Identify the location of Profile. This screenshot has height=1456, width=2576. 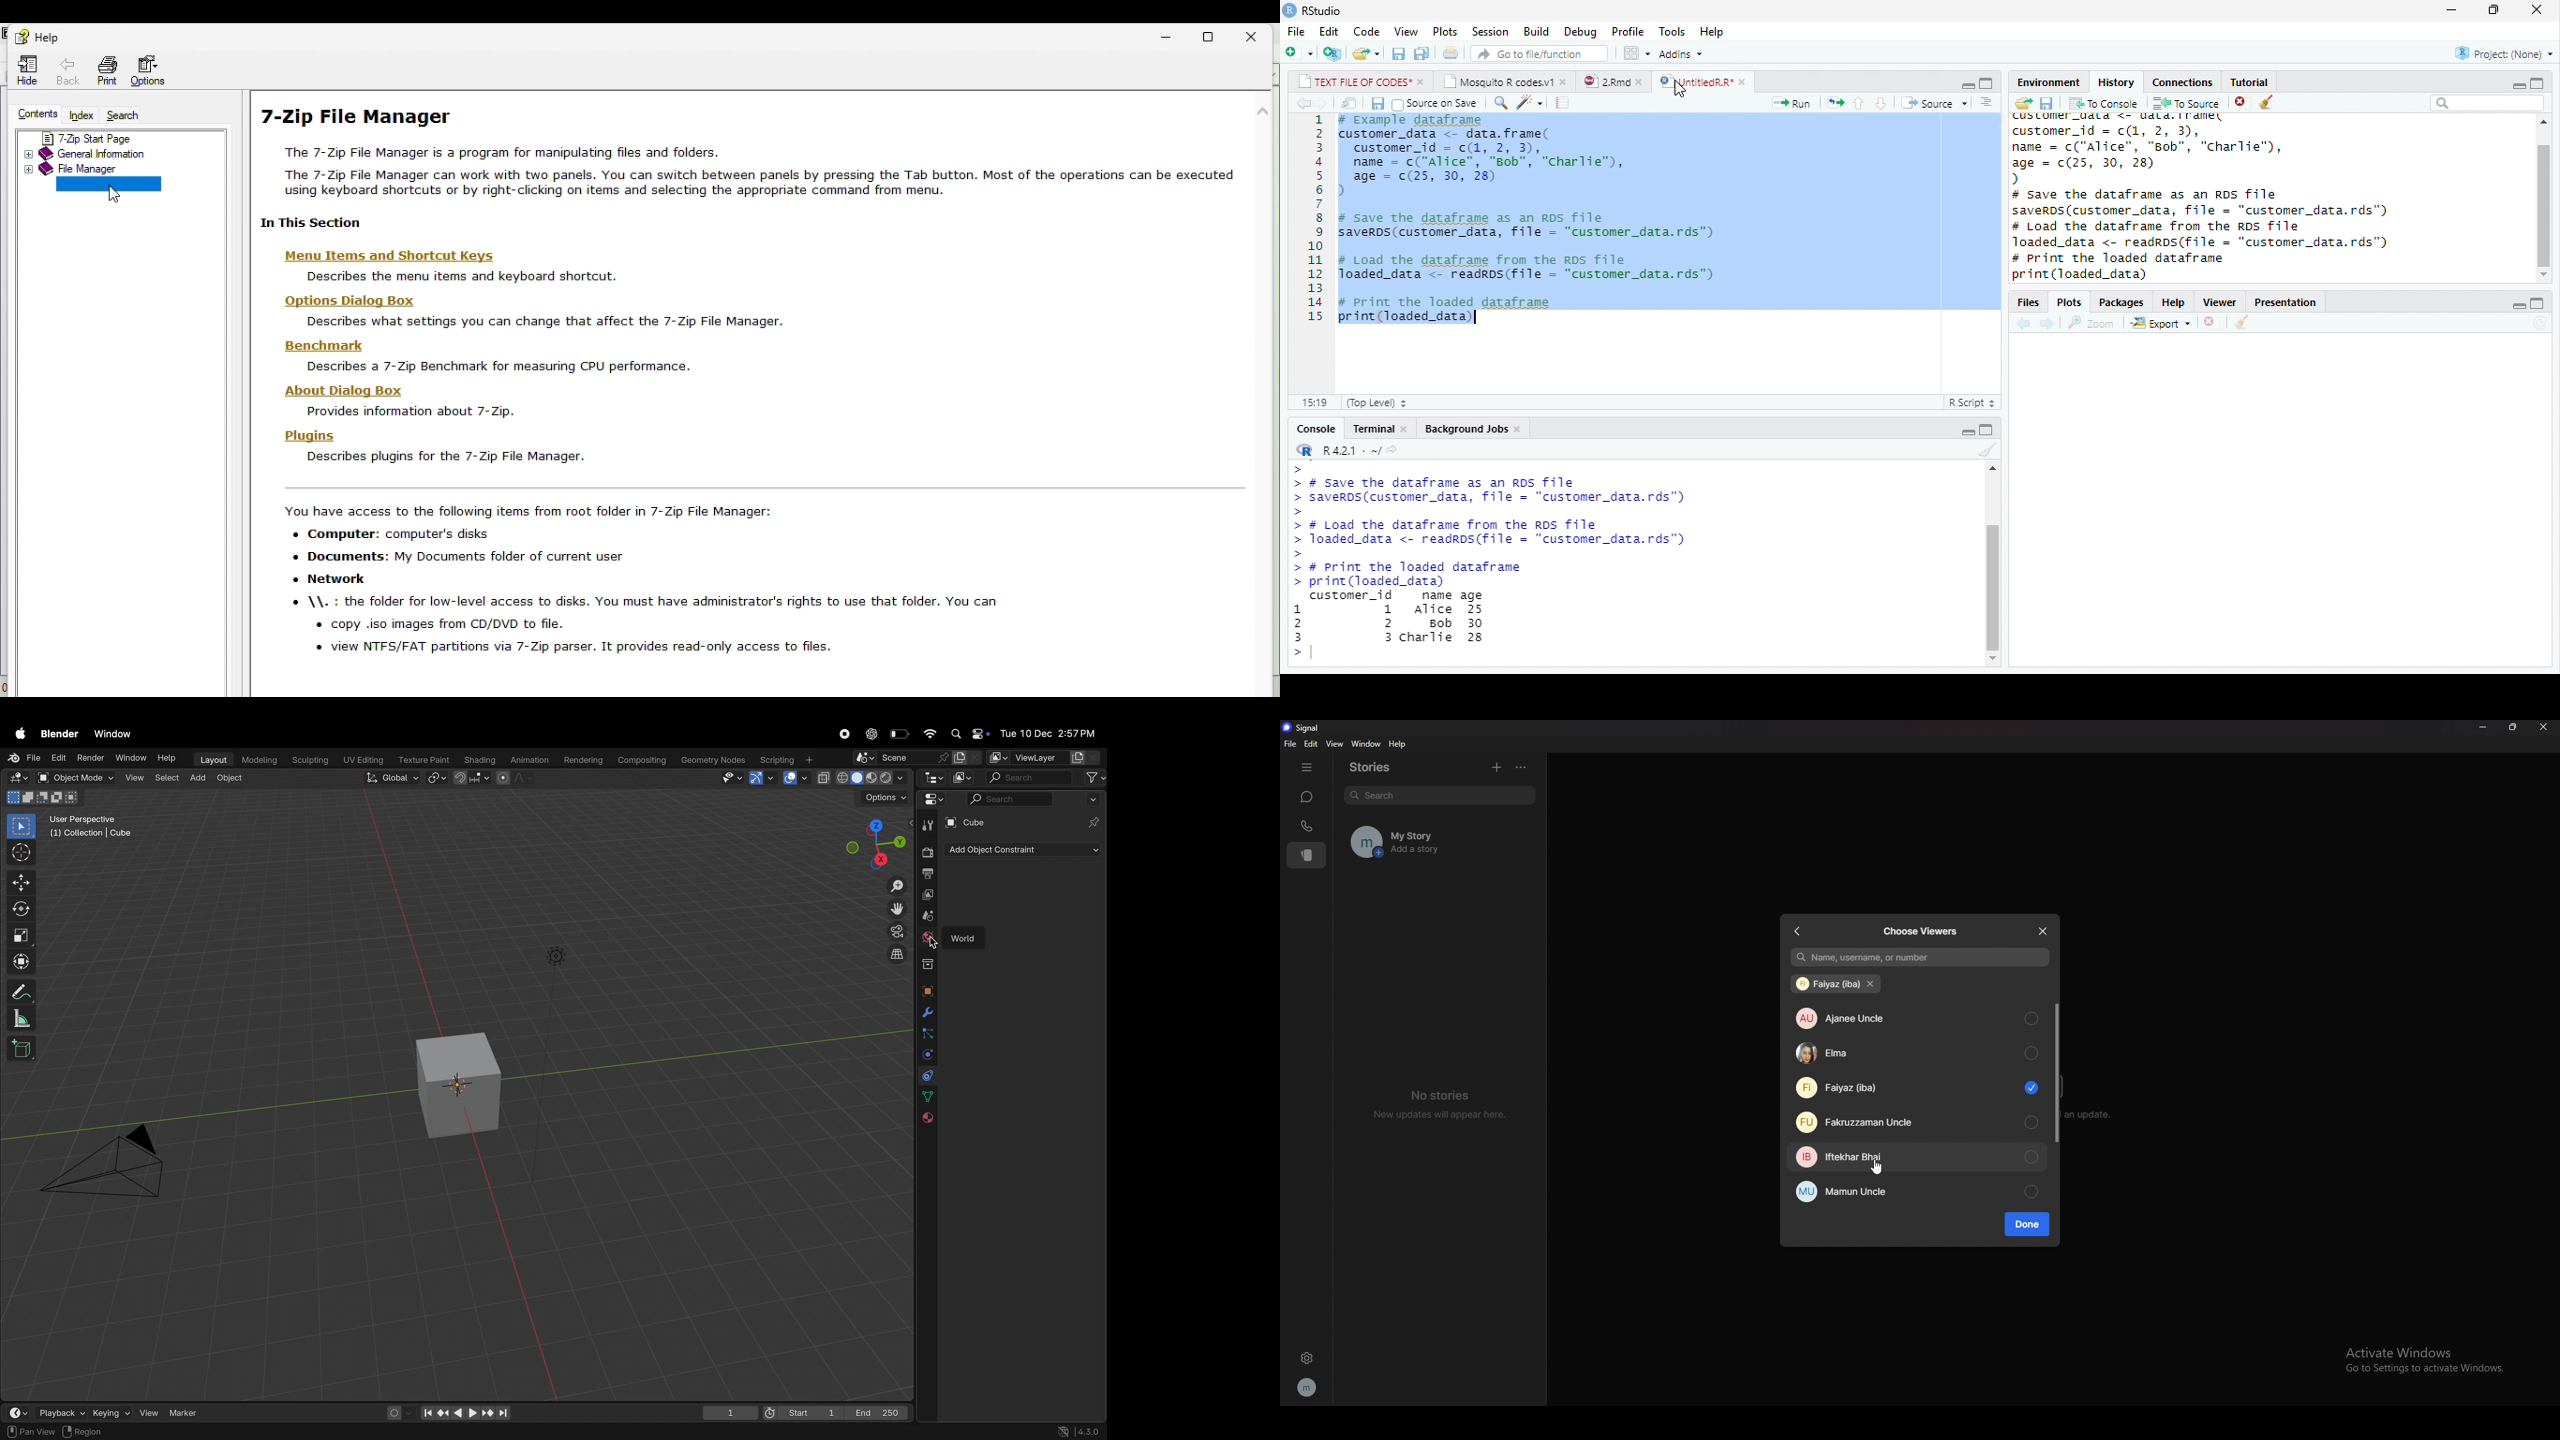
(1628, 31).